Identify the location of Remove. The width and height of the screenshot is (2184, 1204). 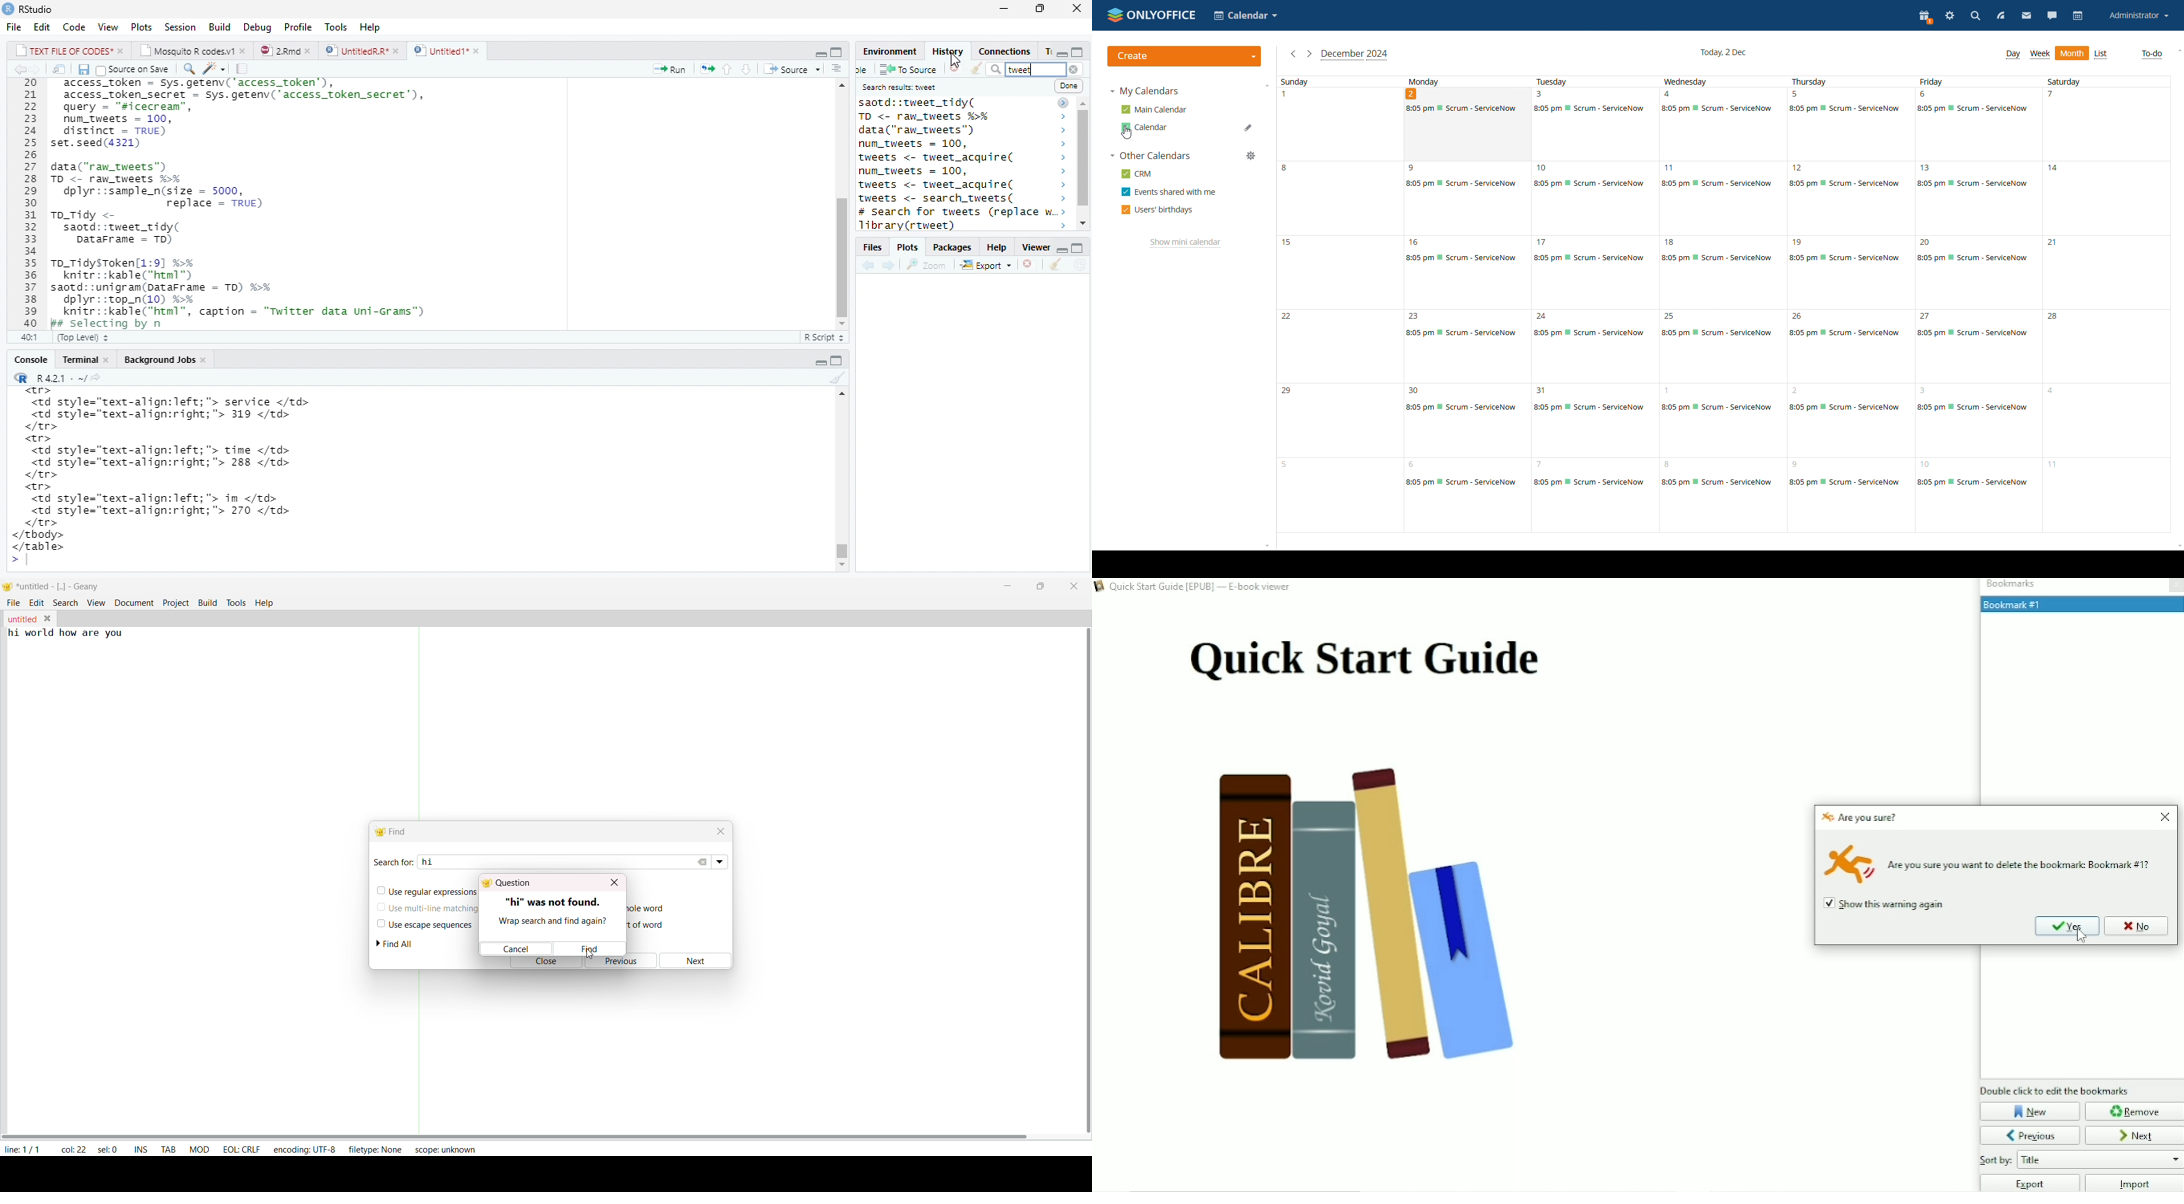
(2136, 1112).